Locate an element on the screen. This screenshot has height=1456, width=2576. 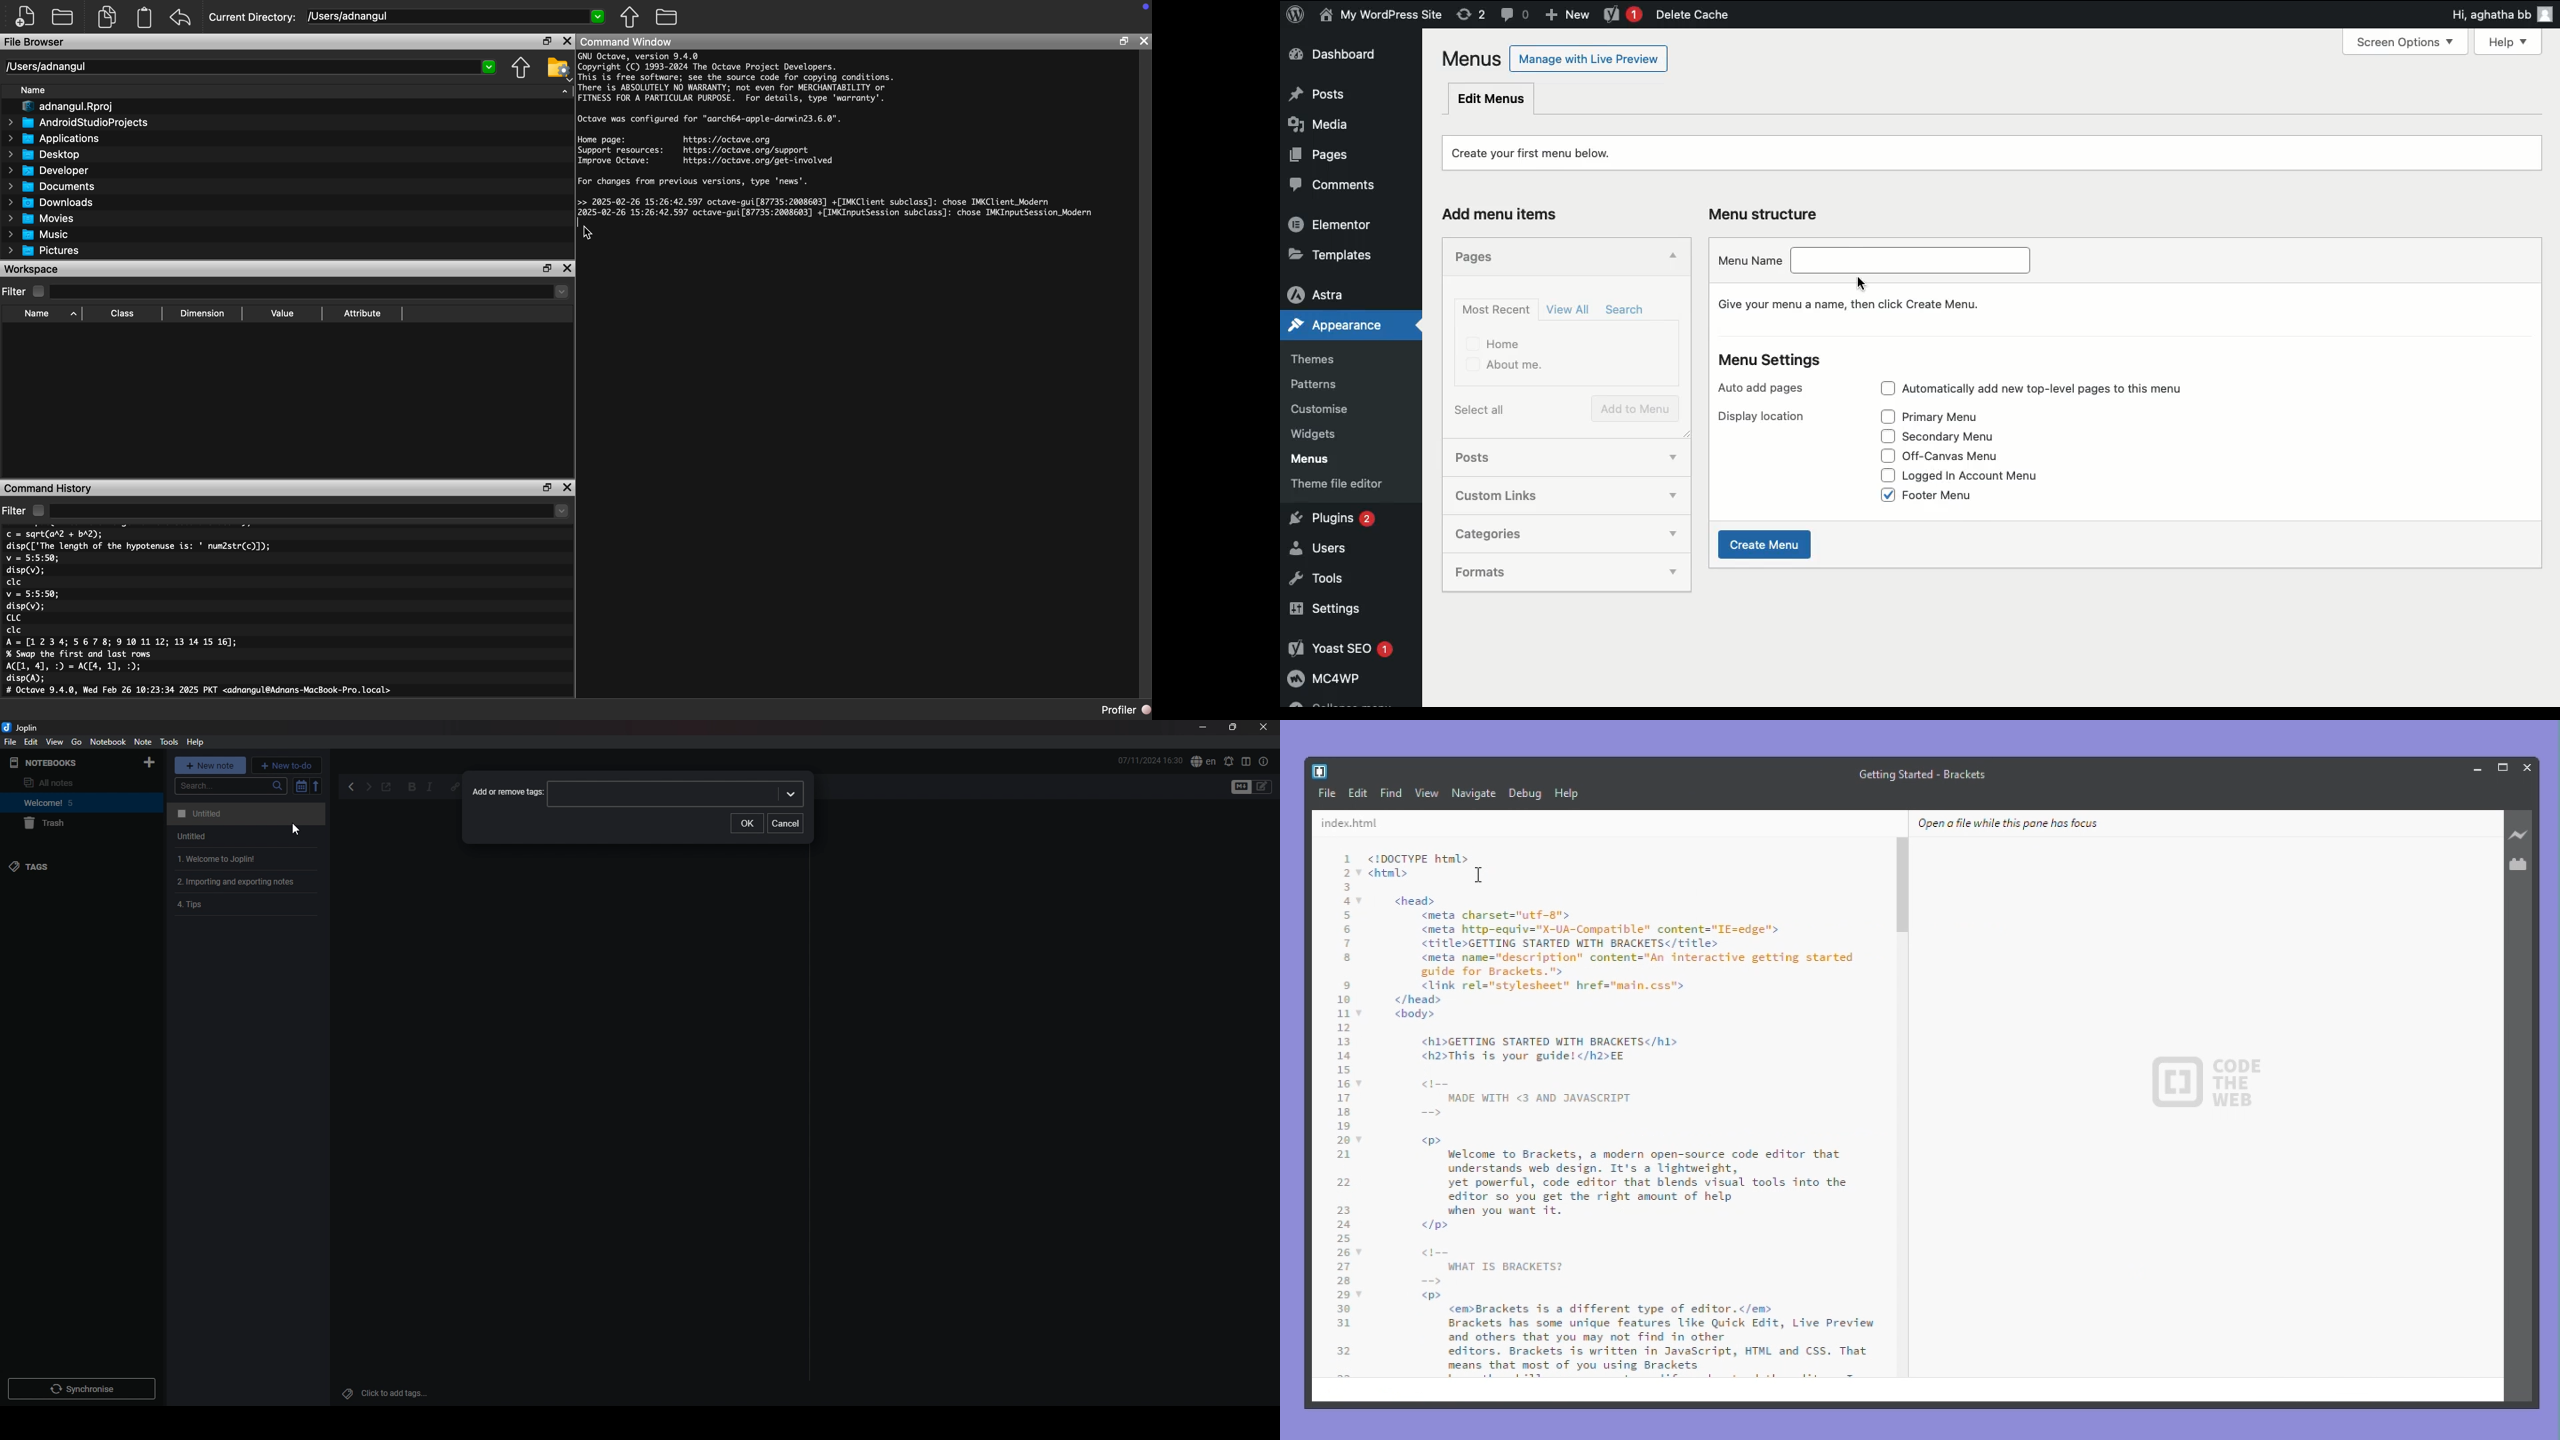
Users is located at coordinates (1331, 550).